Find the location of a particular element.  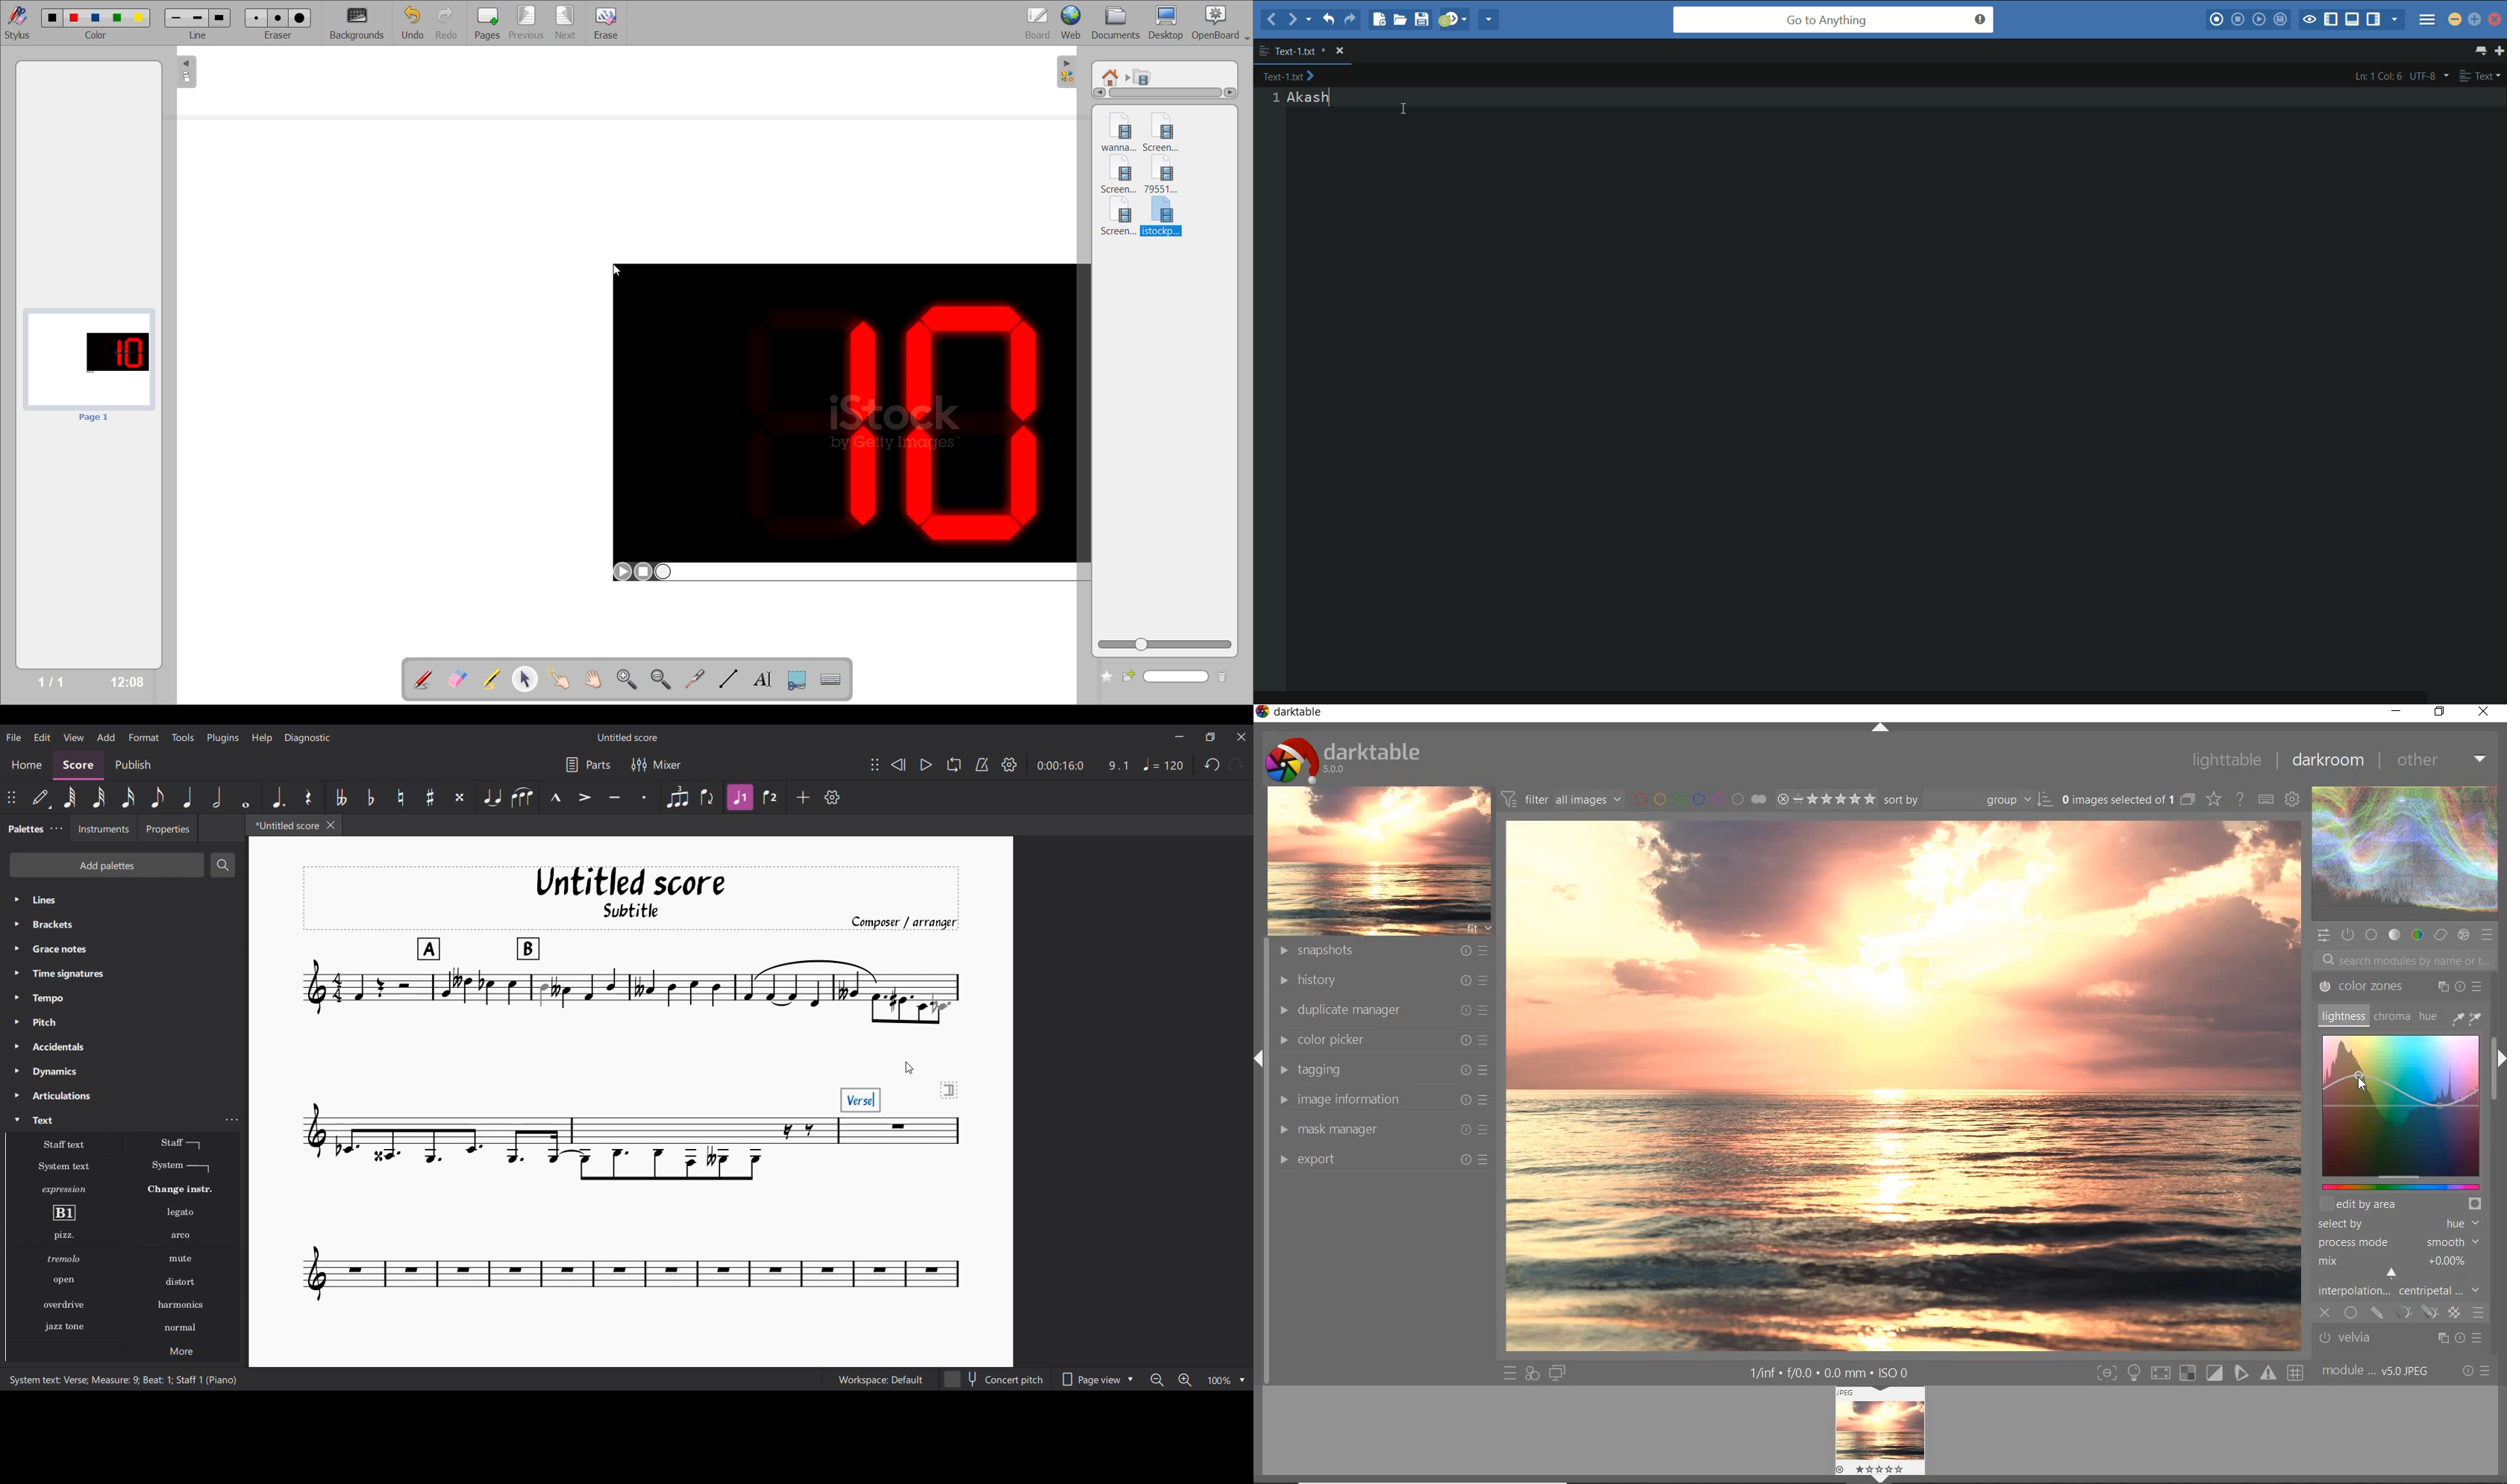

9.1 is located at coordinates (1118, 765).